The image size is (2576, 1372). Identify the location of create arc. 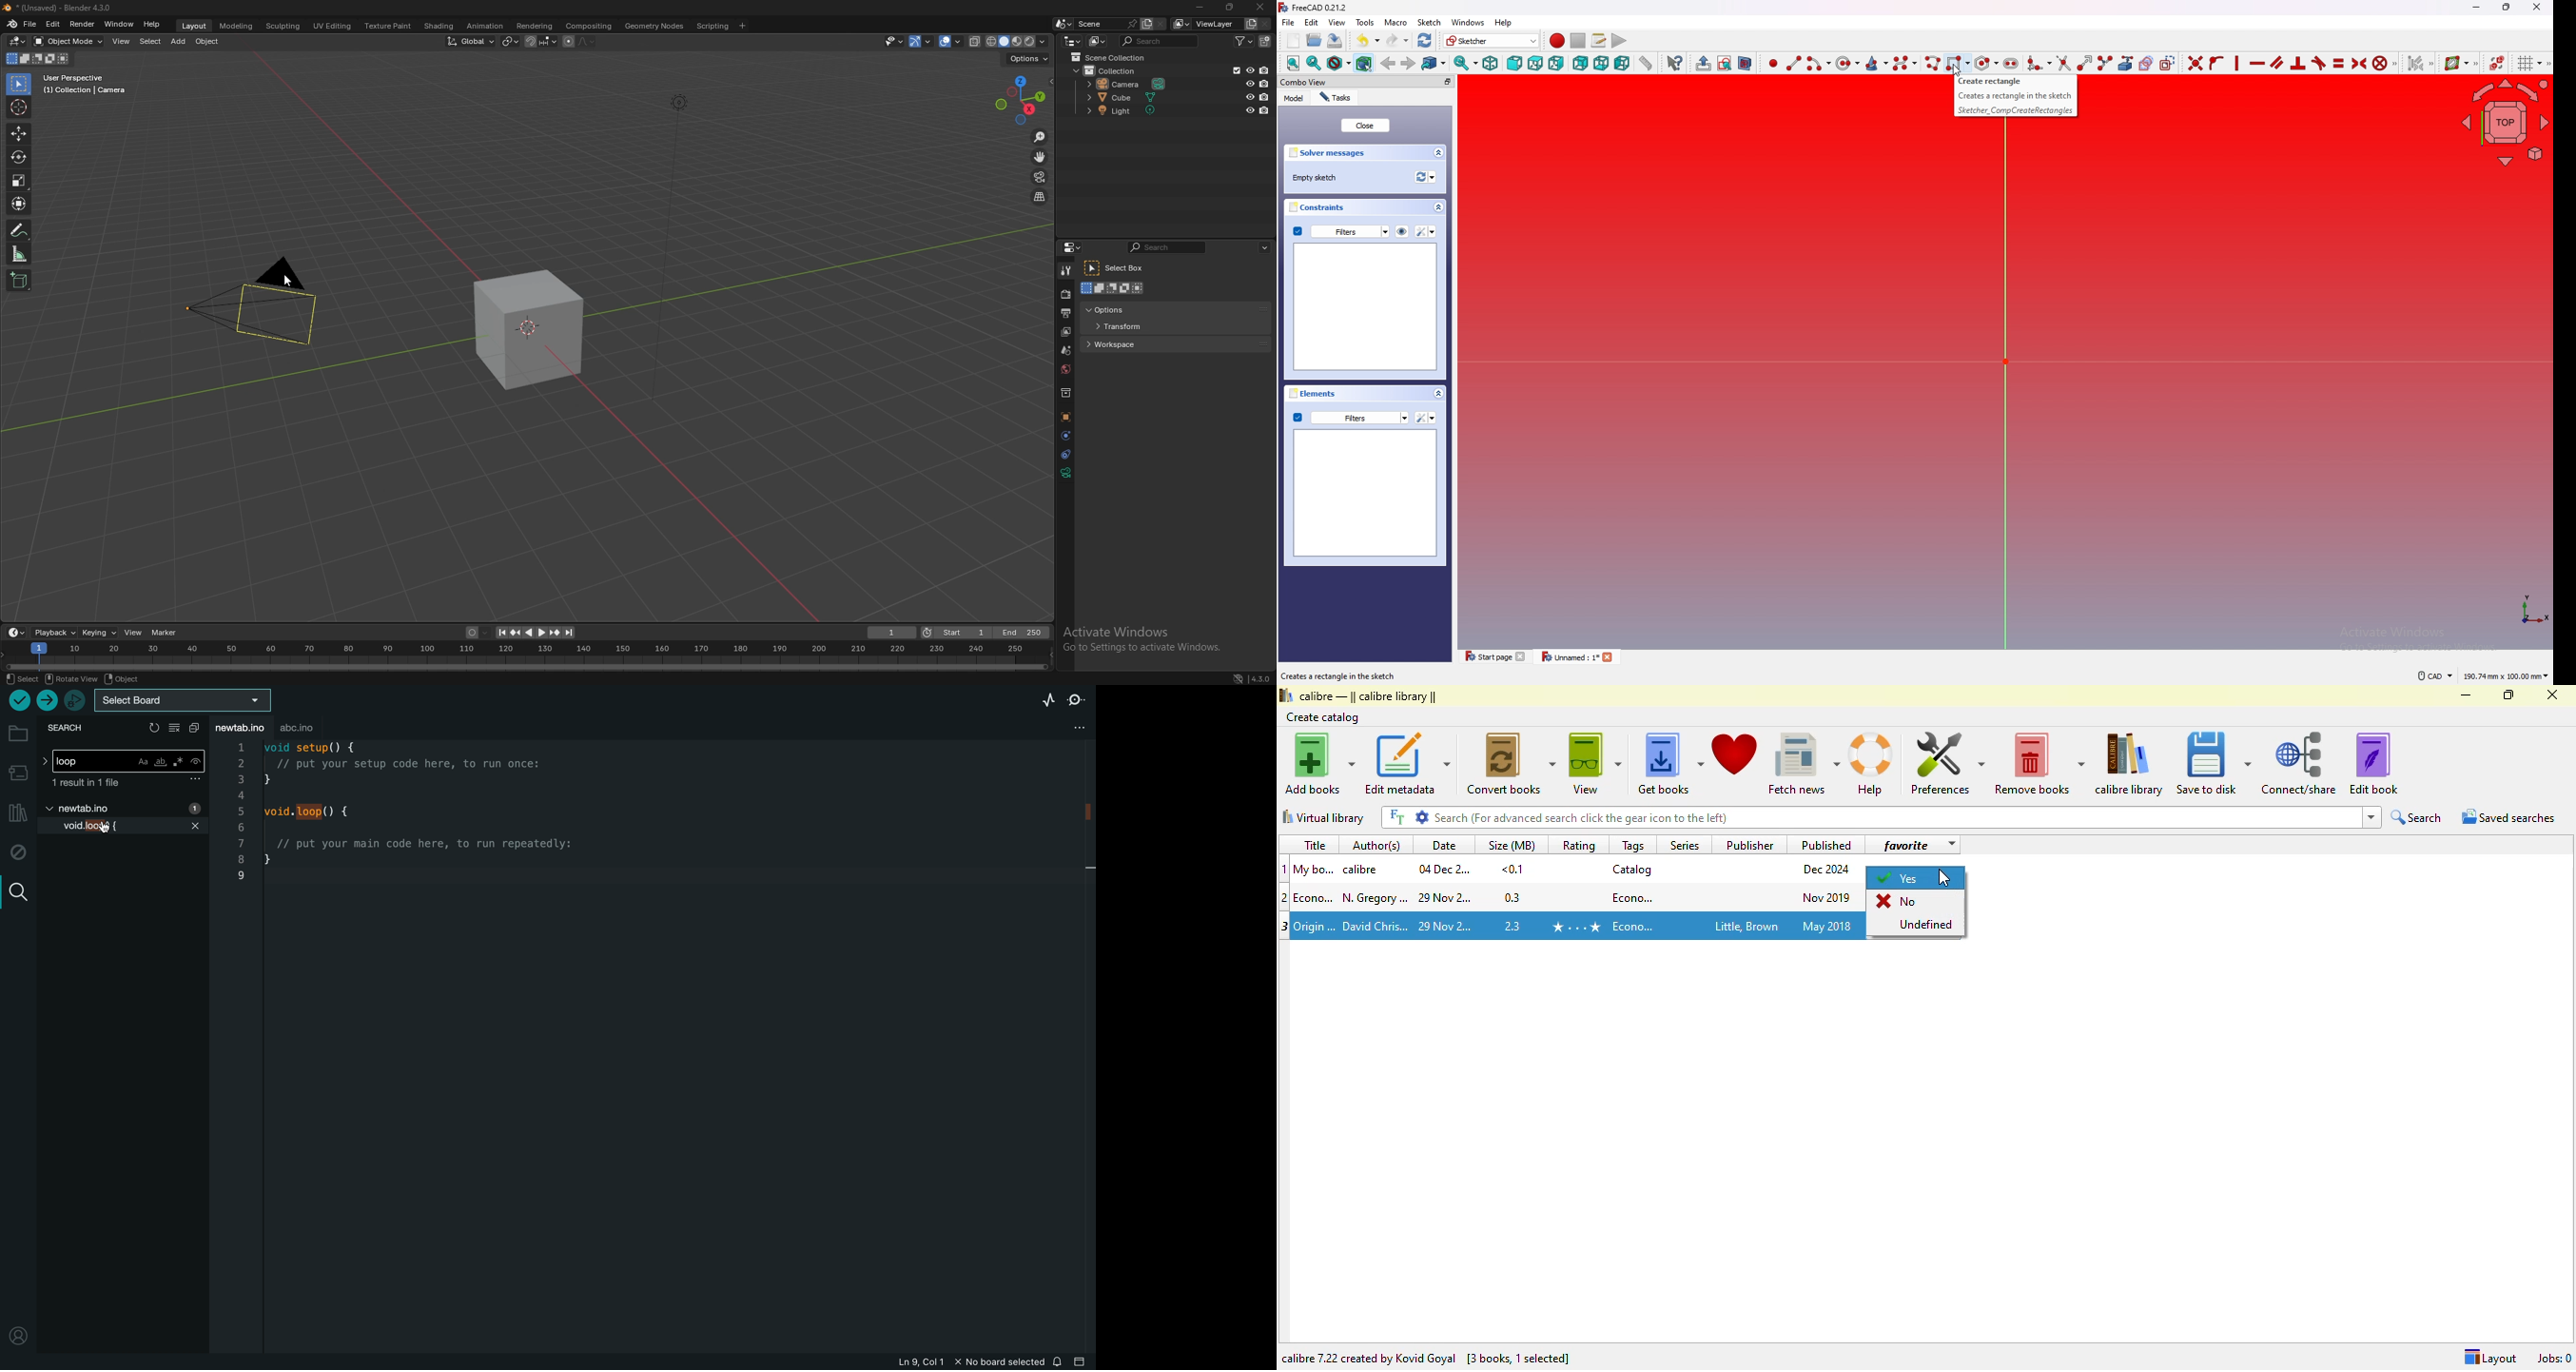
(1819, 63).